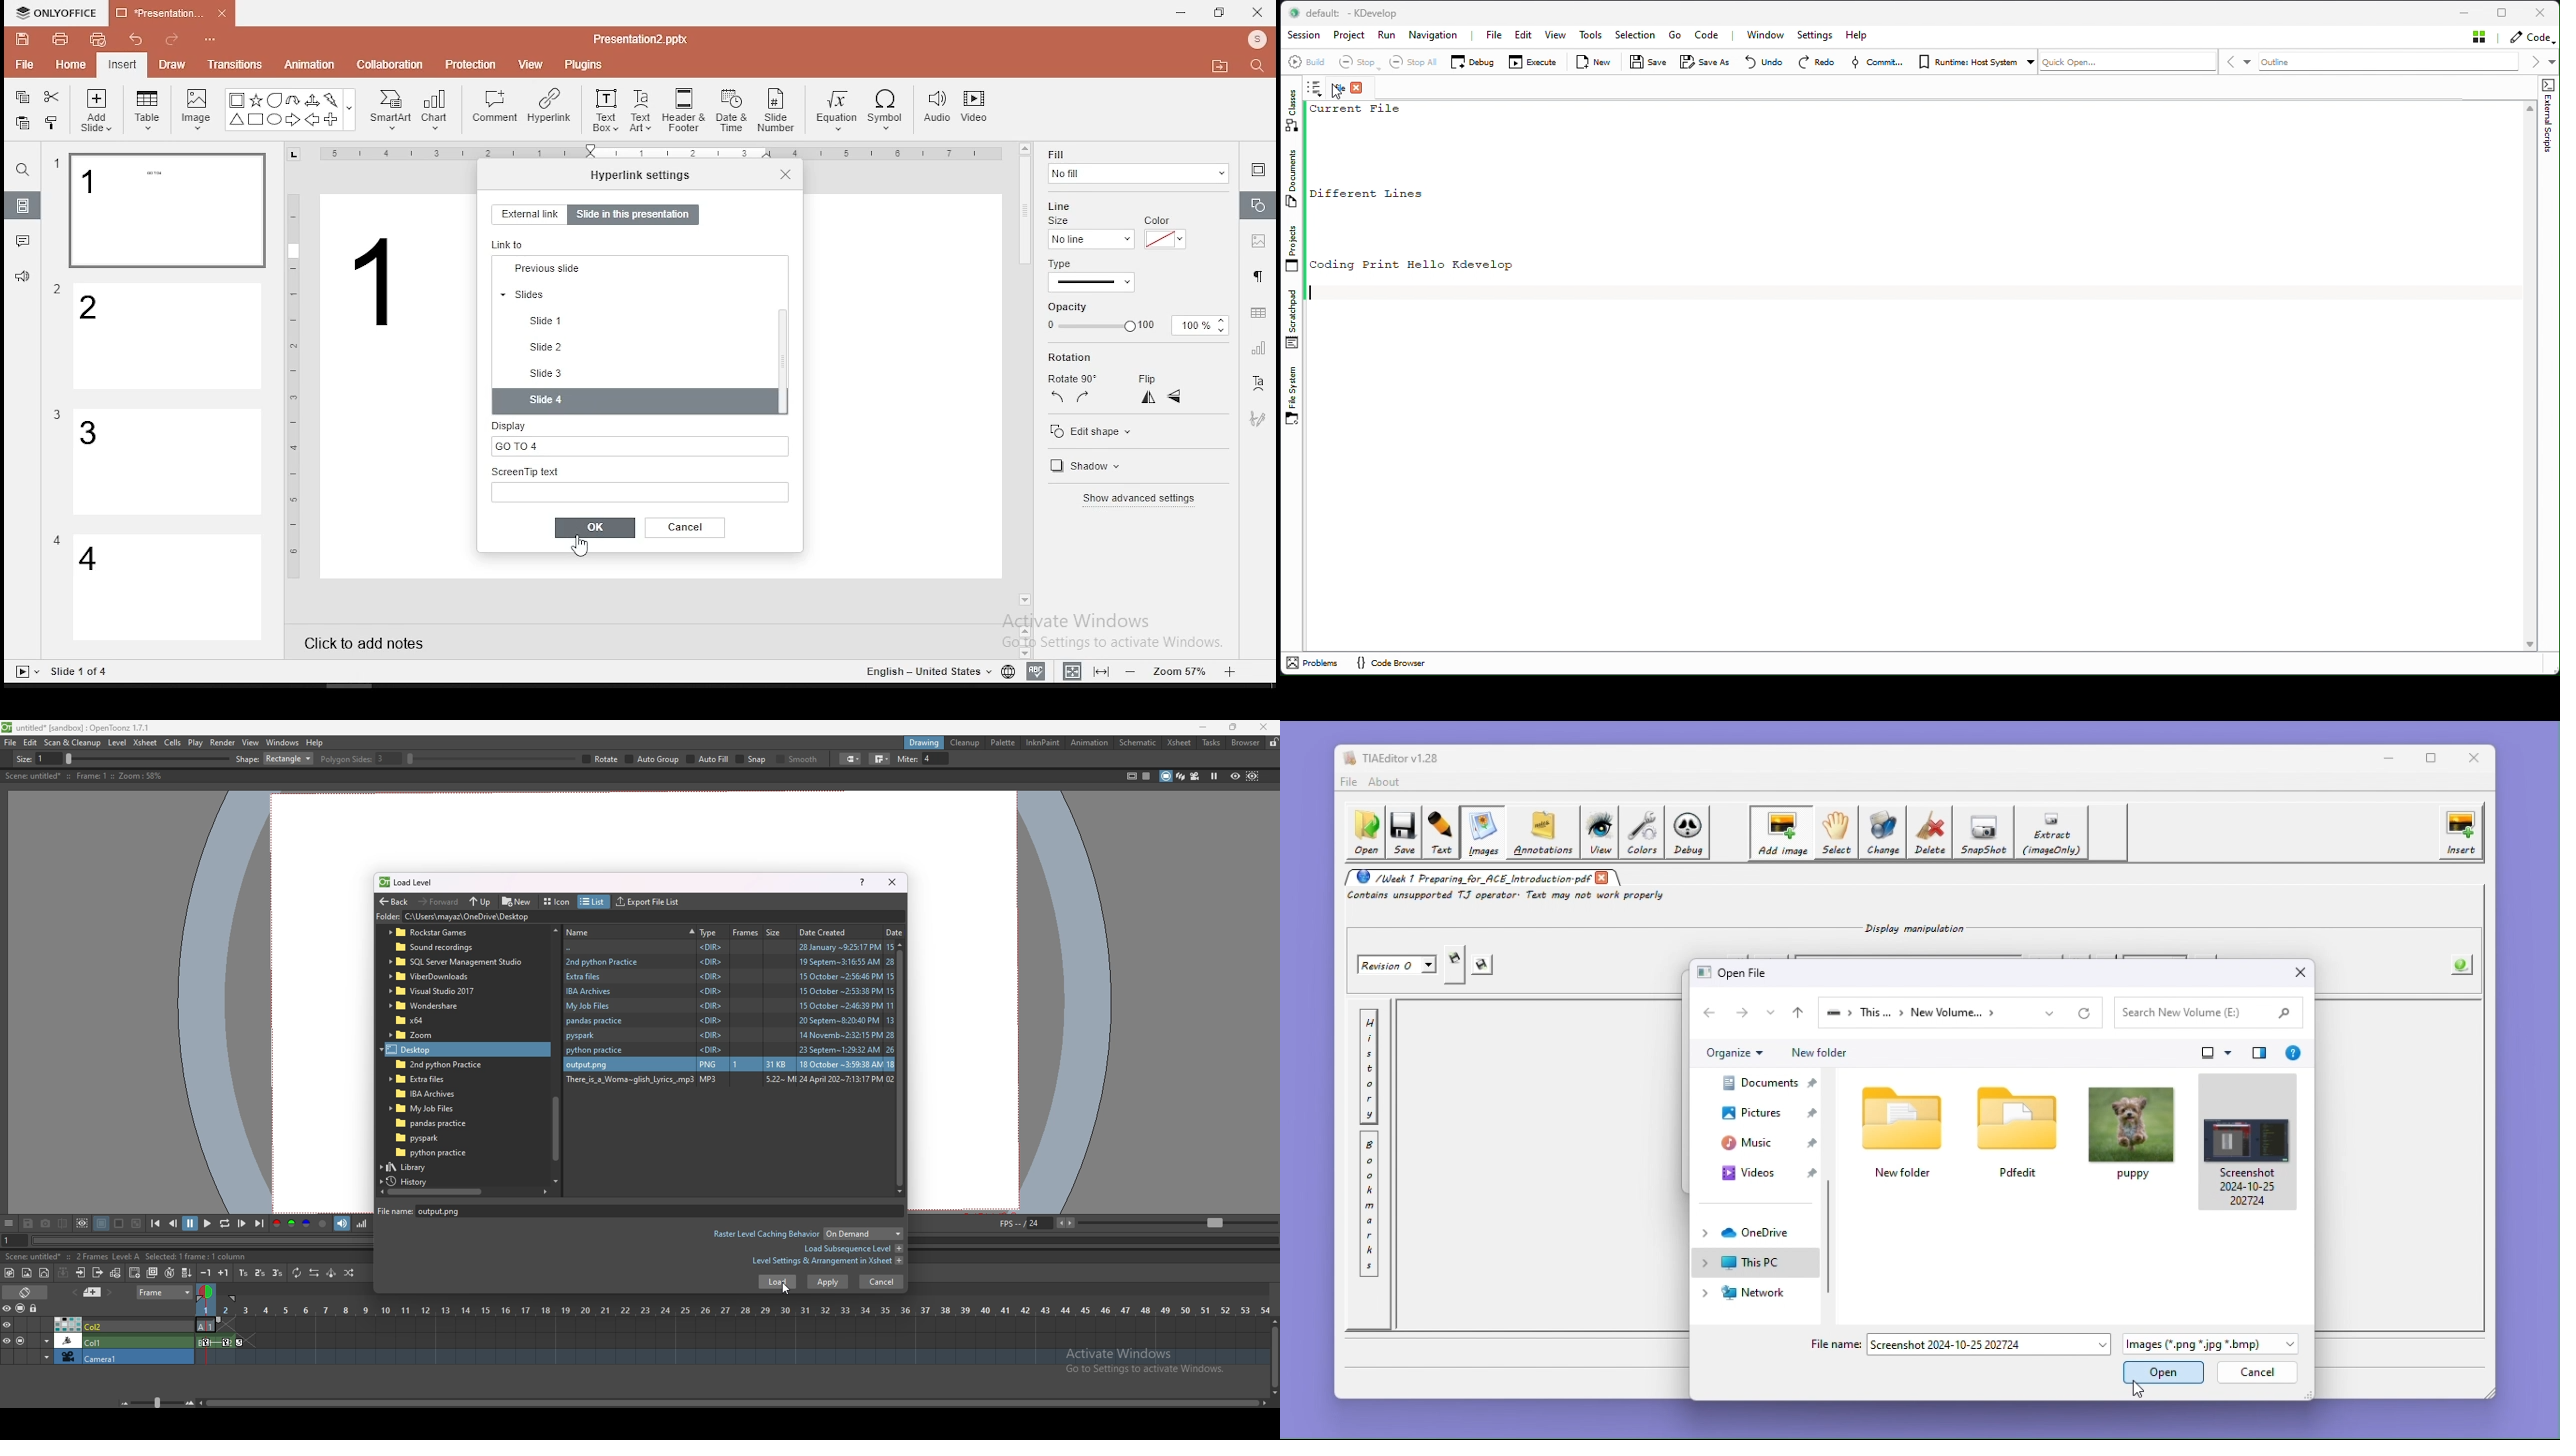 The image size is (2576, 1456). Describe the element at coordinates (641, 174) in the screenshot. I see `hyperlink settings` at that location.